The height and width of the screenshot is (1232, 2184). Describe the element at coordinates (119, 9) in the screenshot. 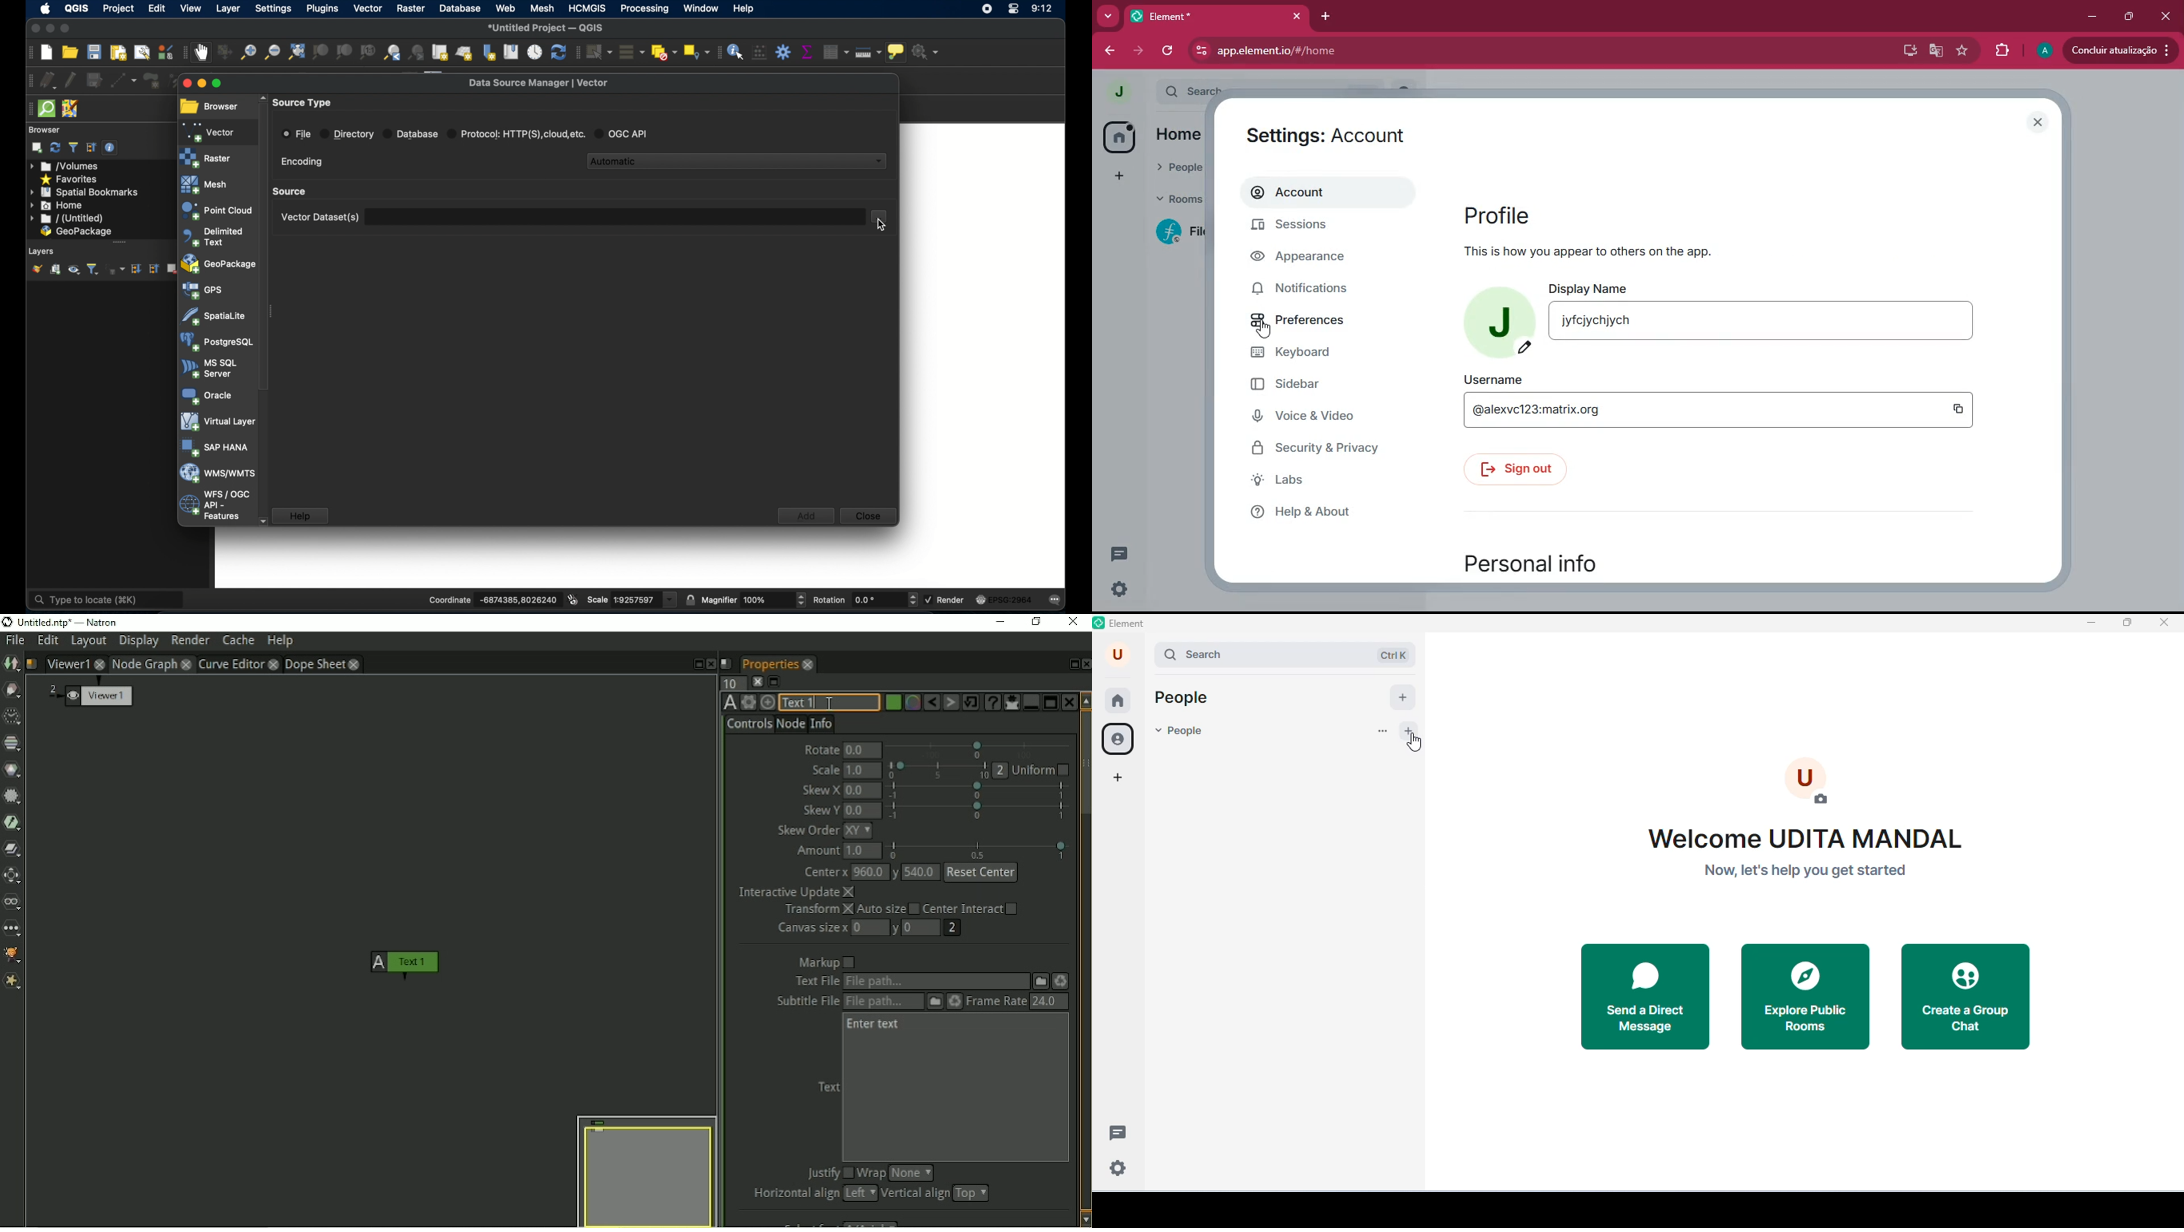

I see `project` at that location.